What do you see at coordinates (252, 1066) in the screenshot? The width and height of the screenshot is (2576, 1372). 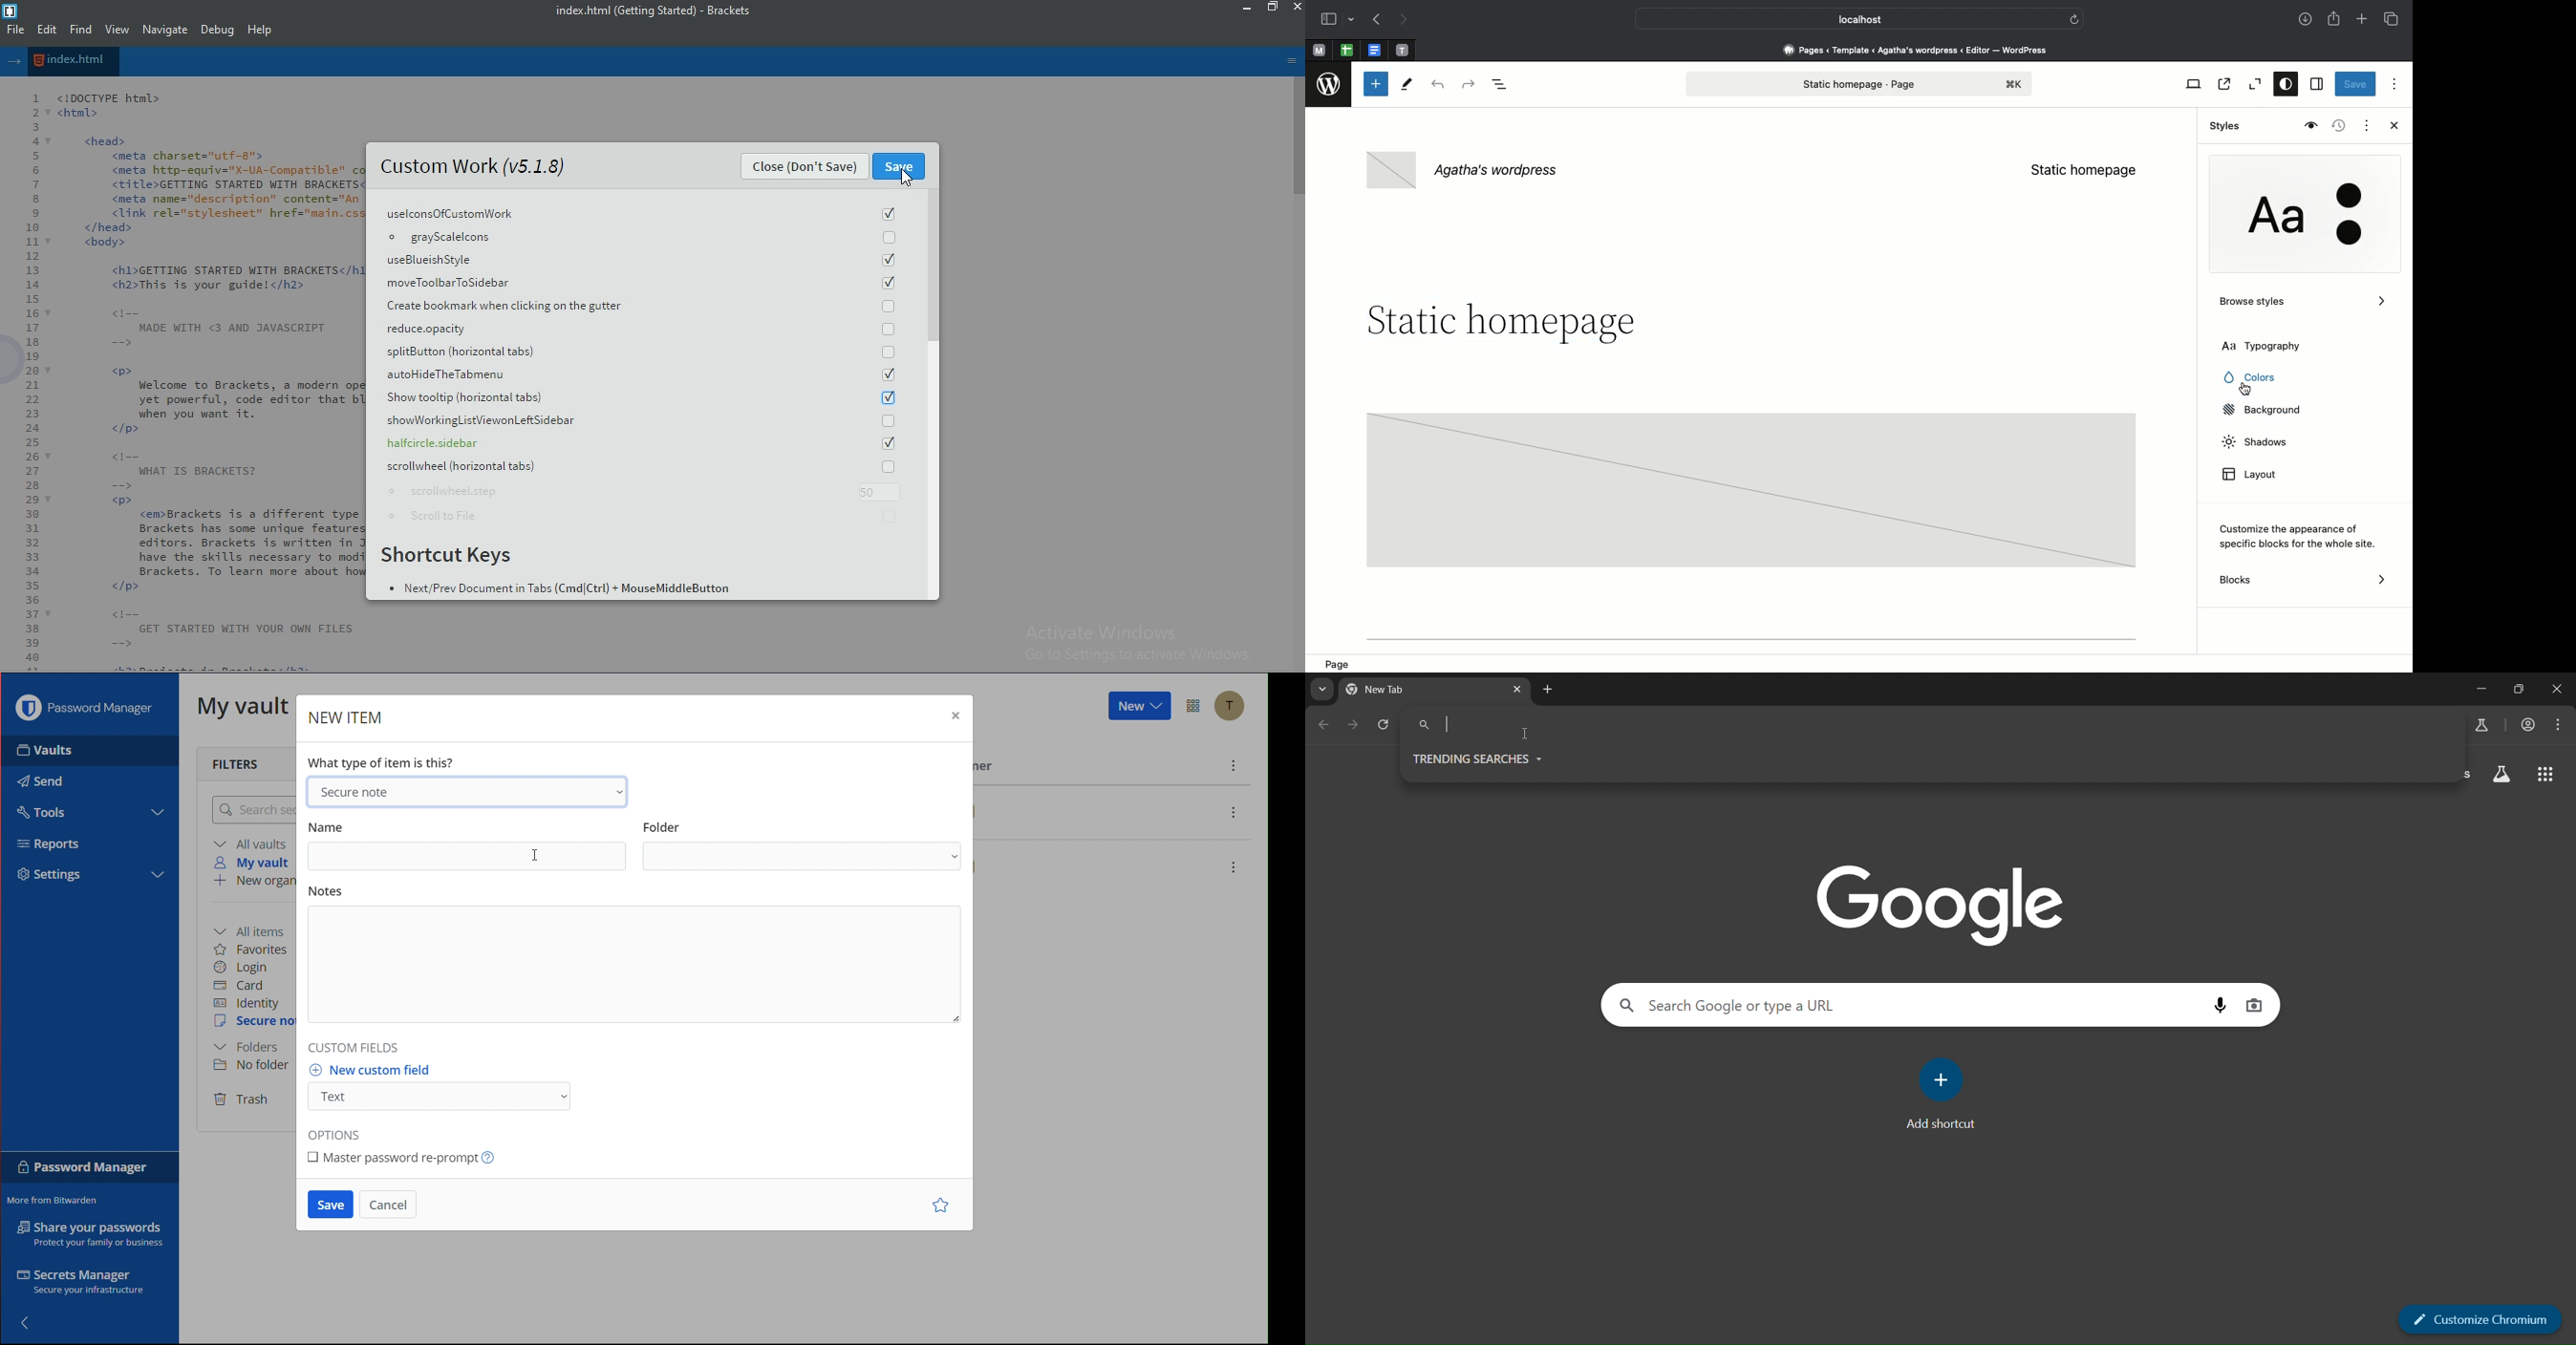 I see `No folder` at bounding box center [252, 1066].